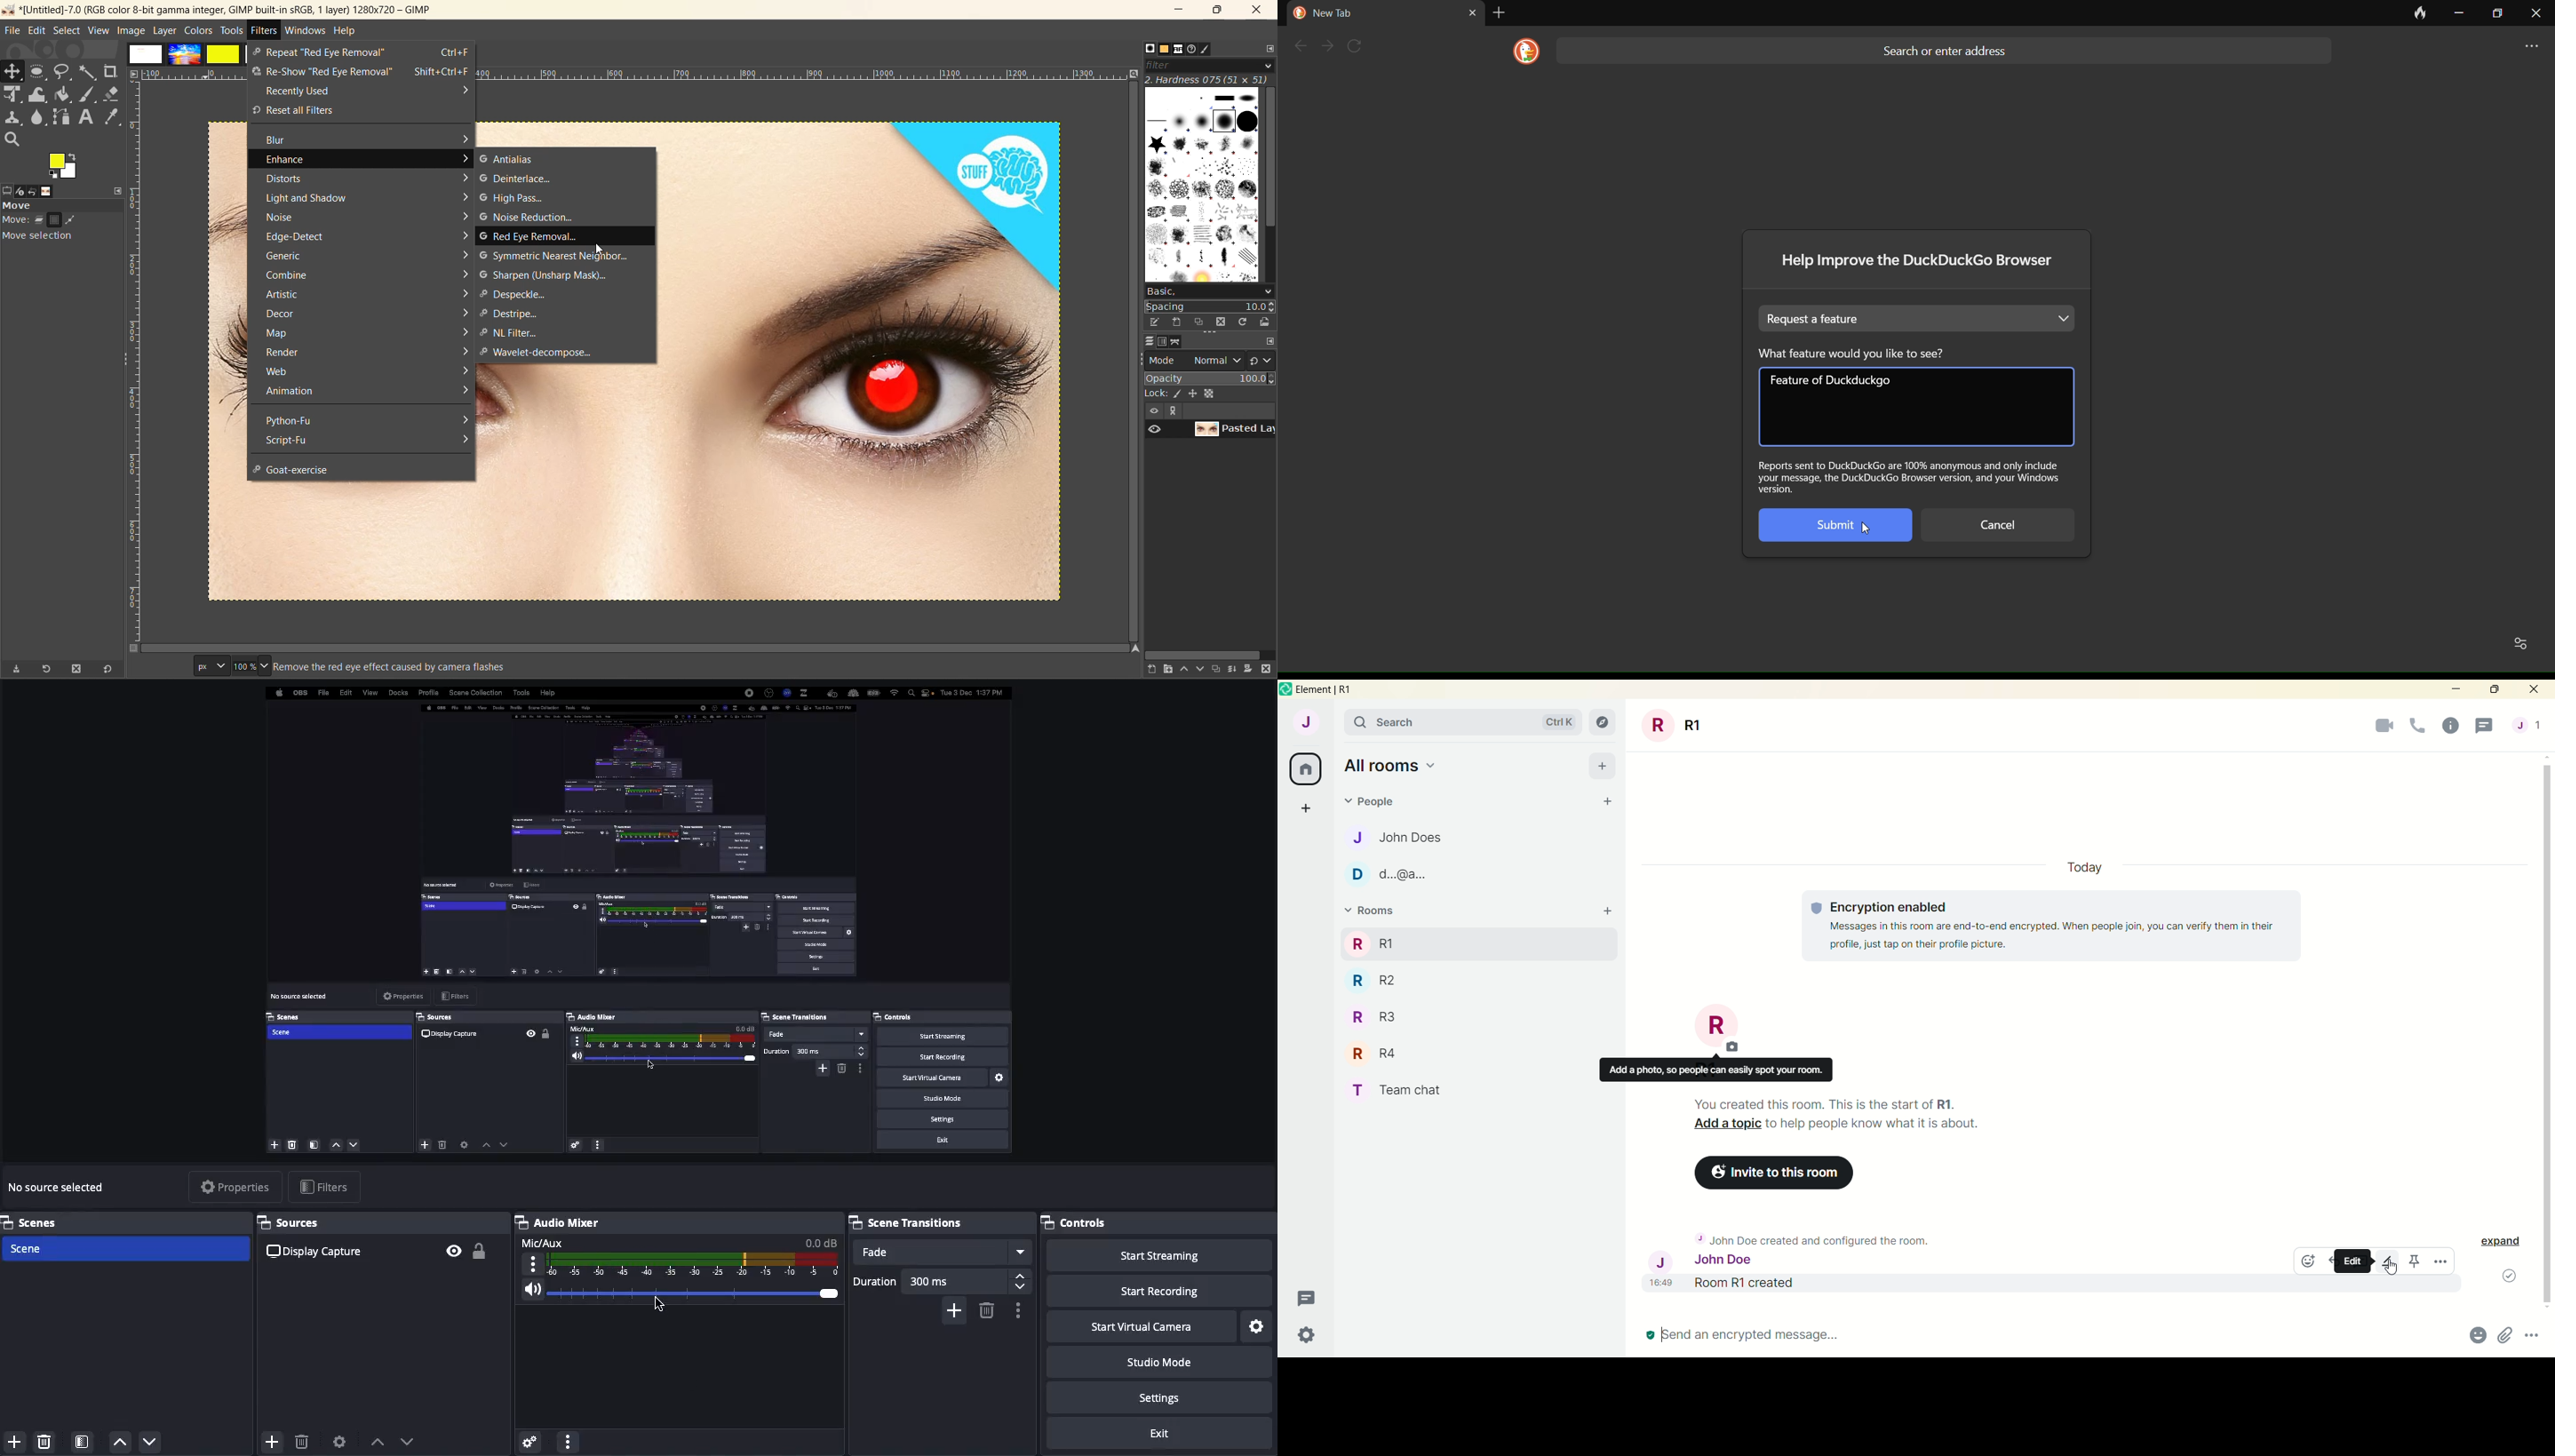  What do you see at coordinates (1180, 670) in the screenshot?
I see `raise this layer` at bounding box center [1180, 670].